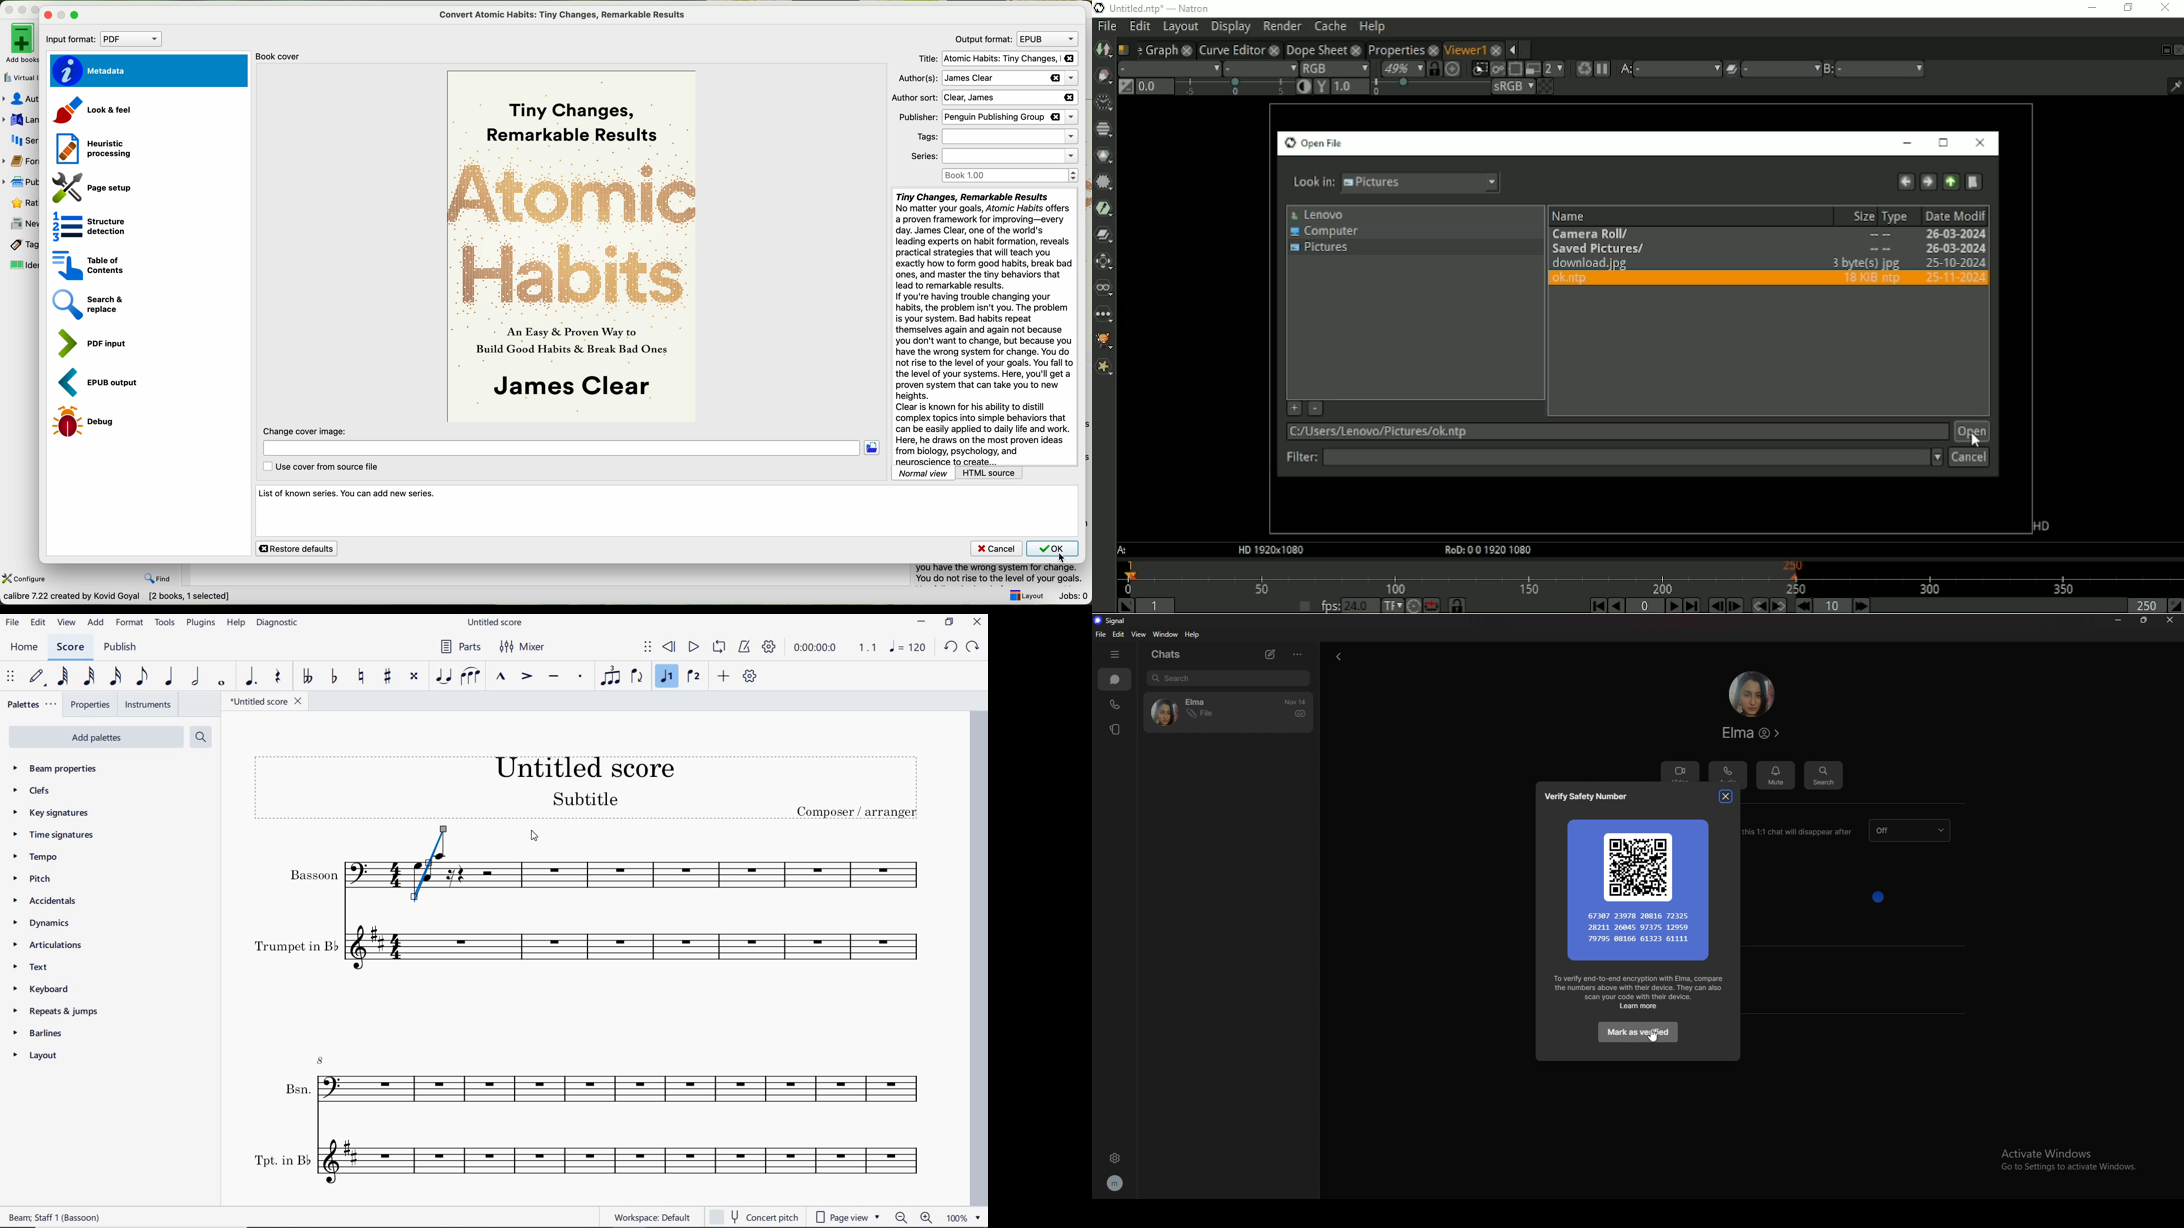 The image size is (2184, 1232). I want to click on keyboard, so click(44, 988).